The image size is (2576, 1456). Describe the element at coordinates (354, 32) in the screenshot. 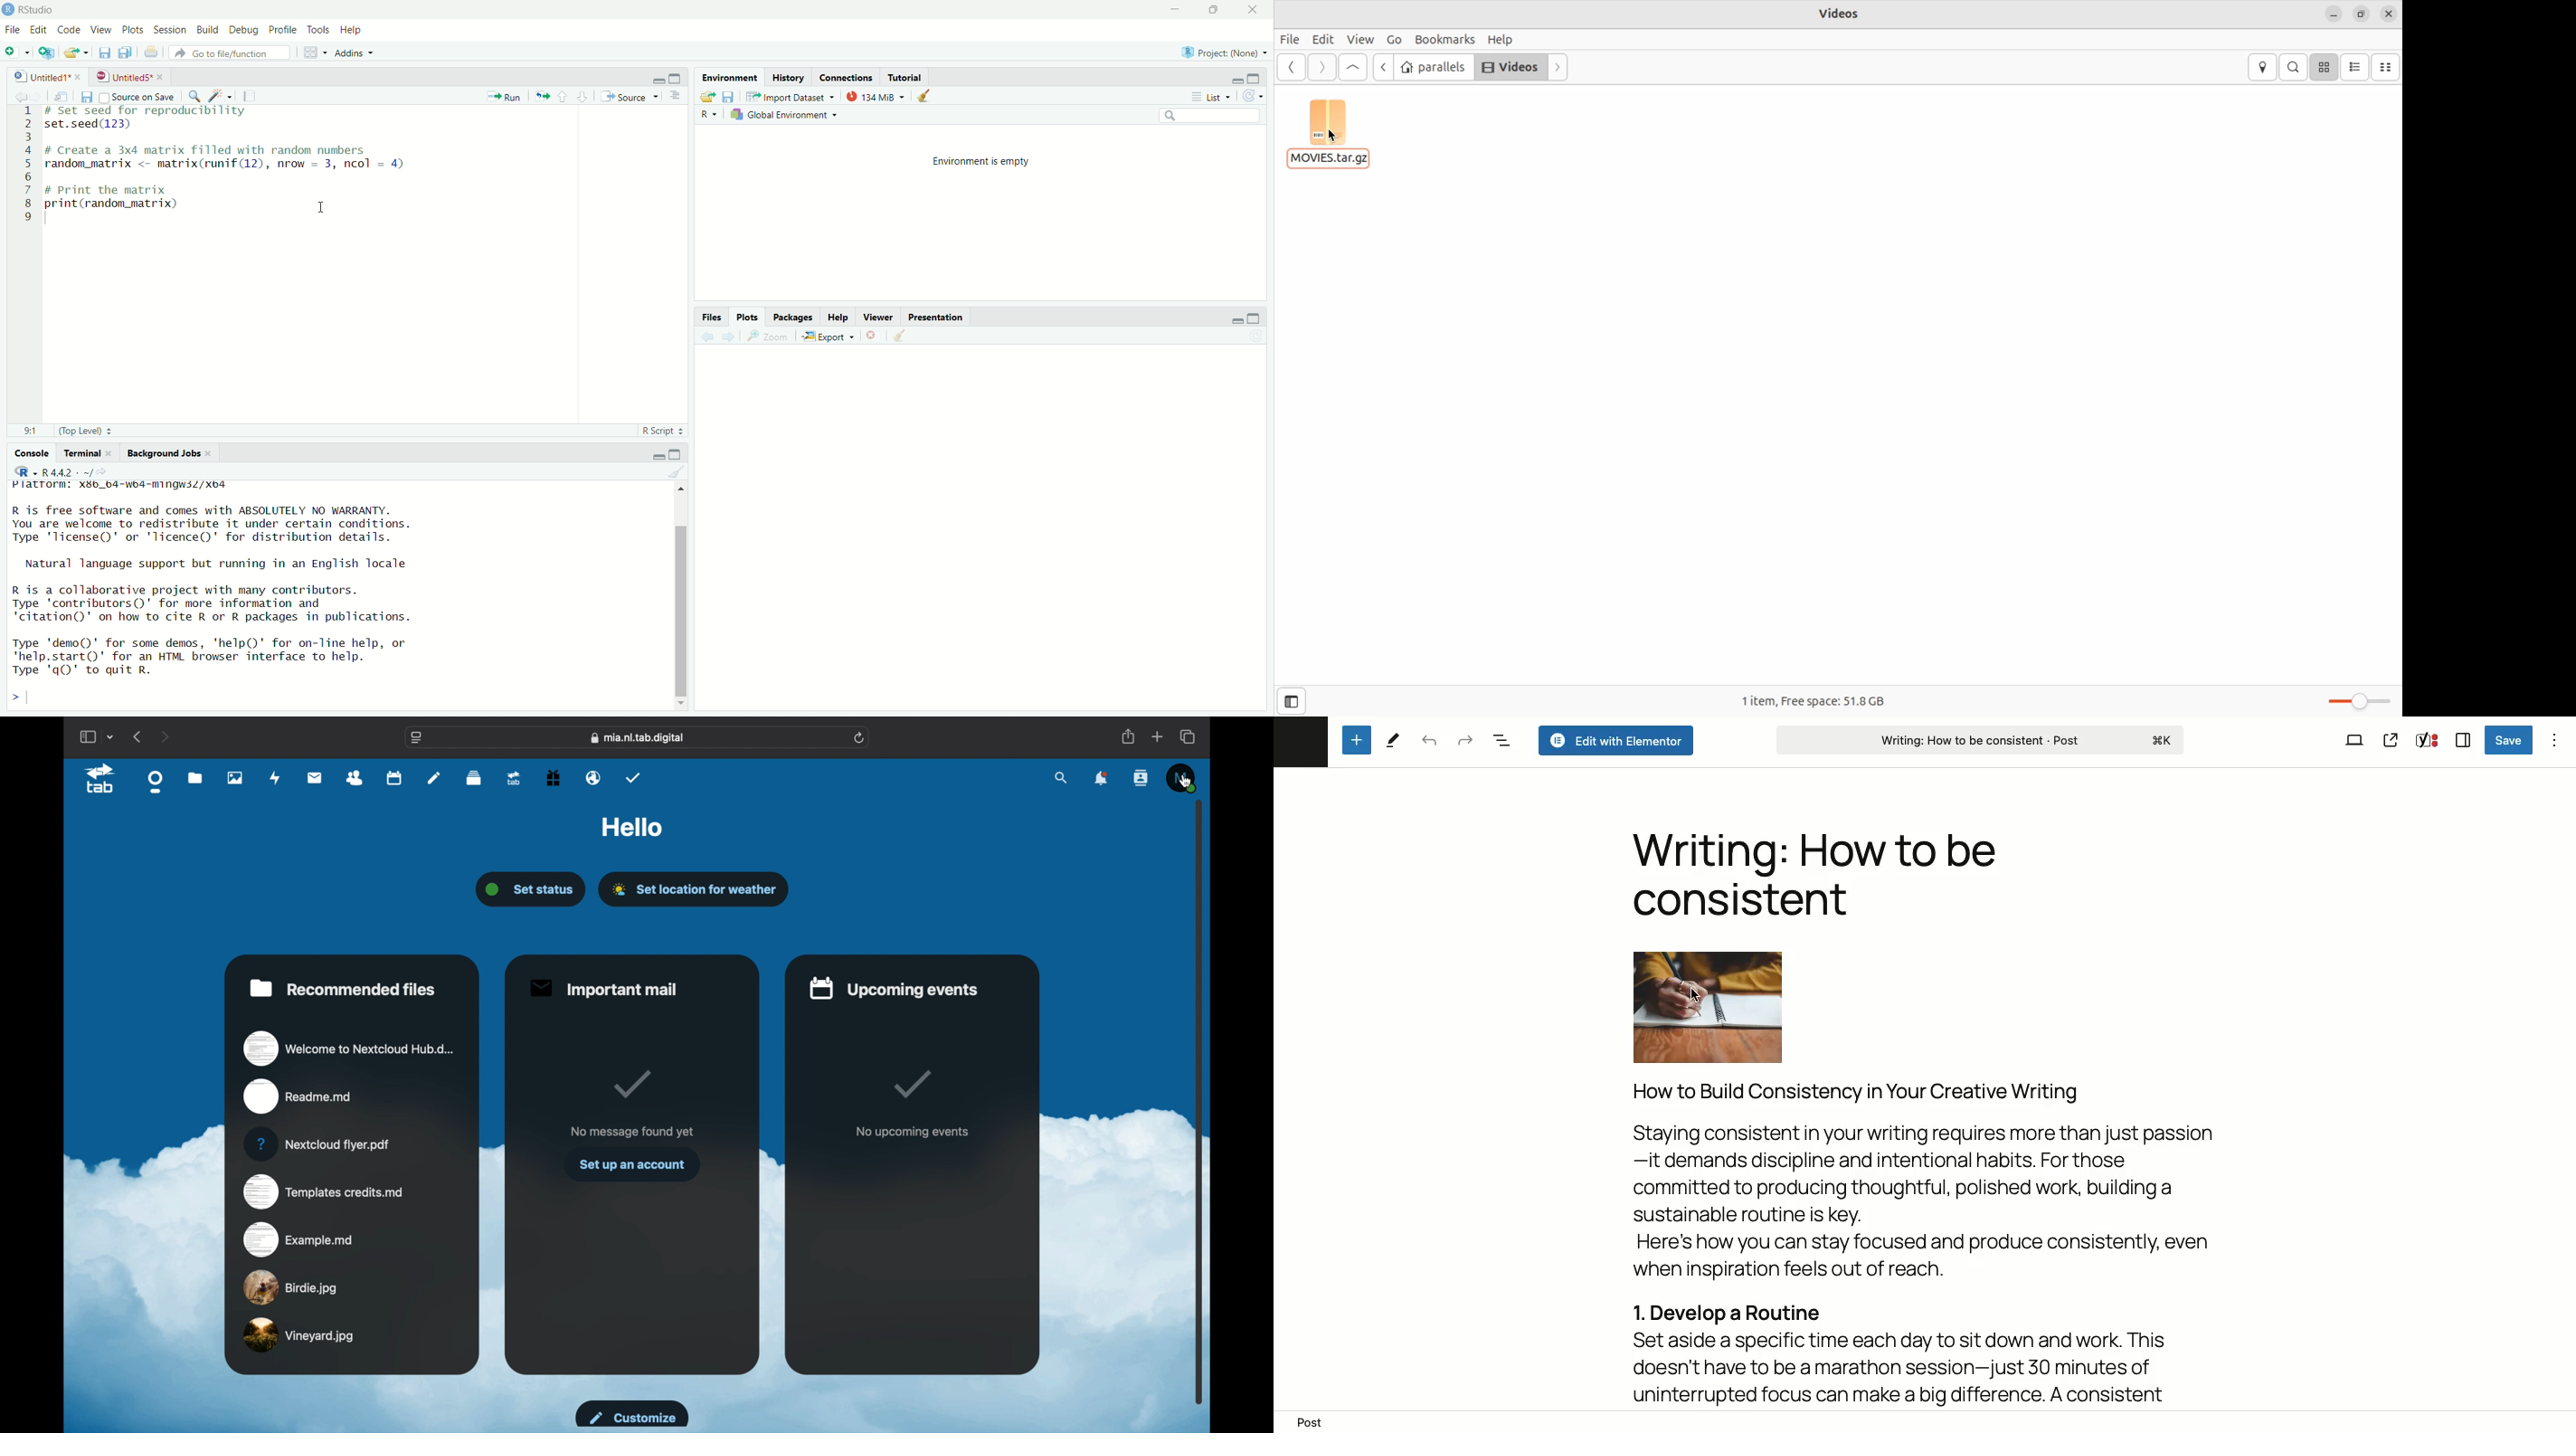

I see `Help` at that location.